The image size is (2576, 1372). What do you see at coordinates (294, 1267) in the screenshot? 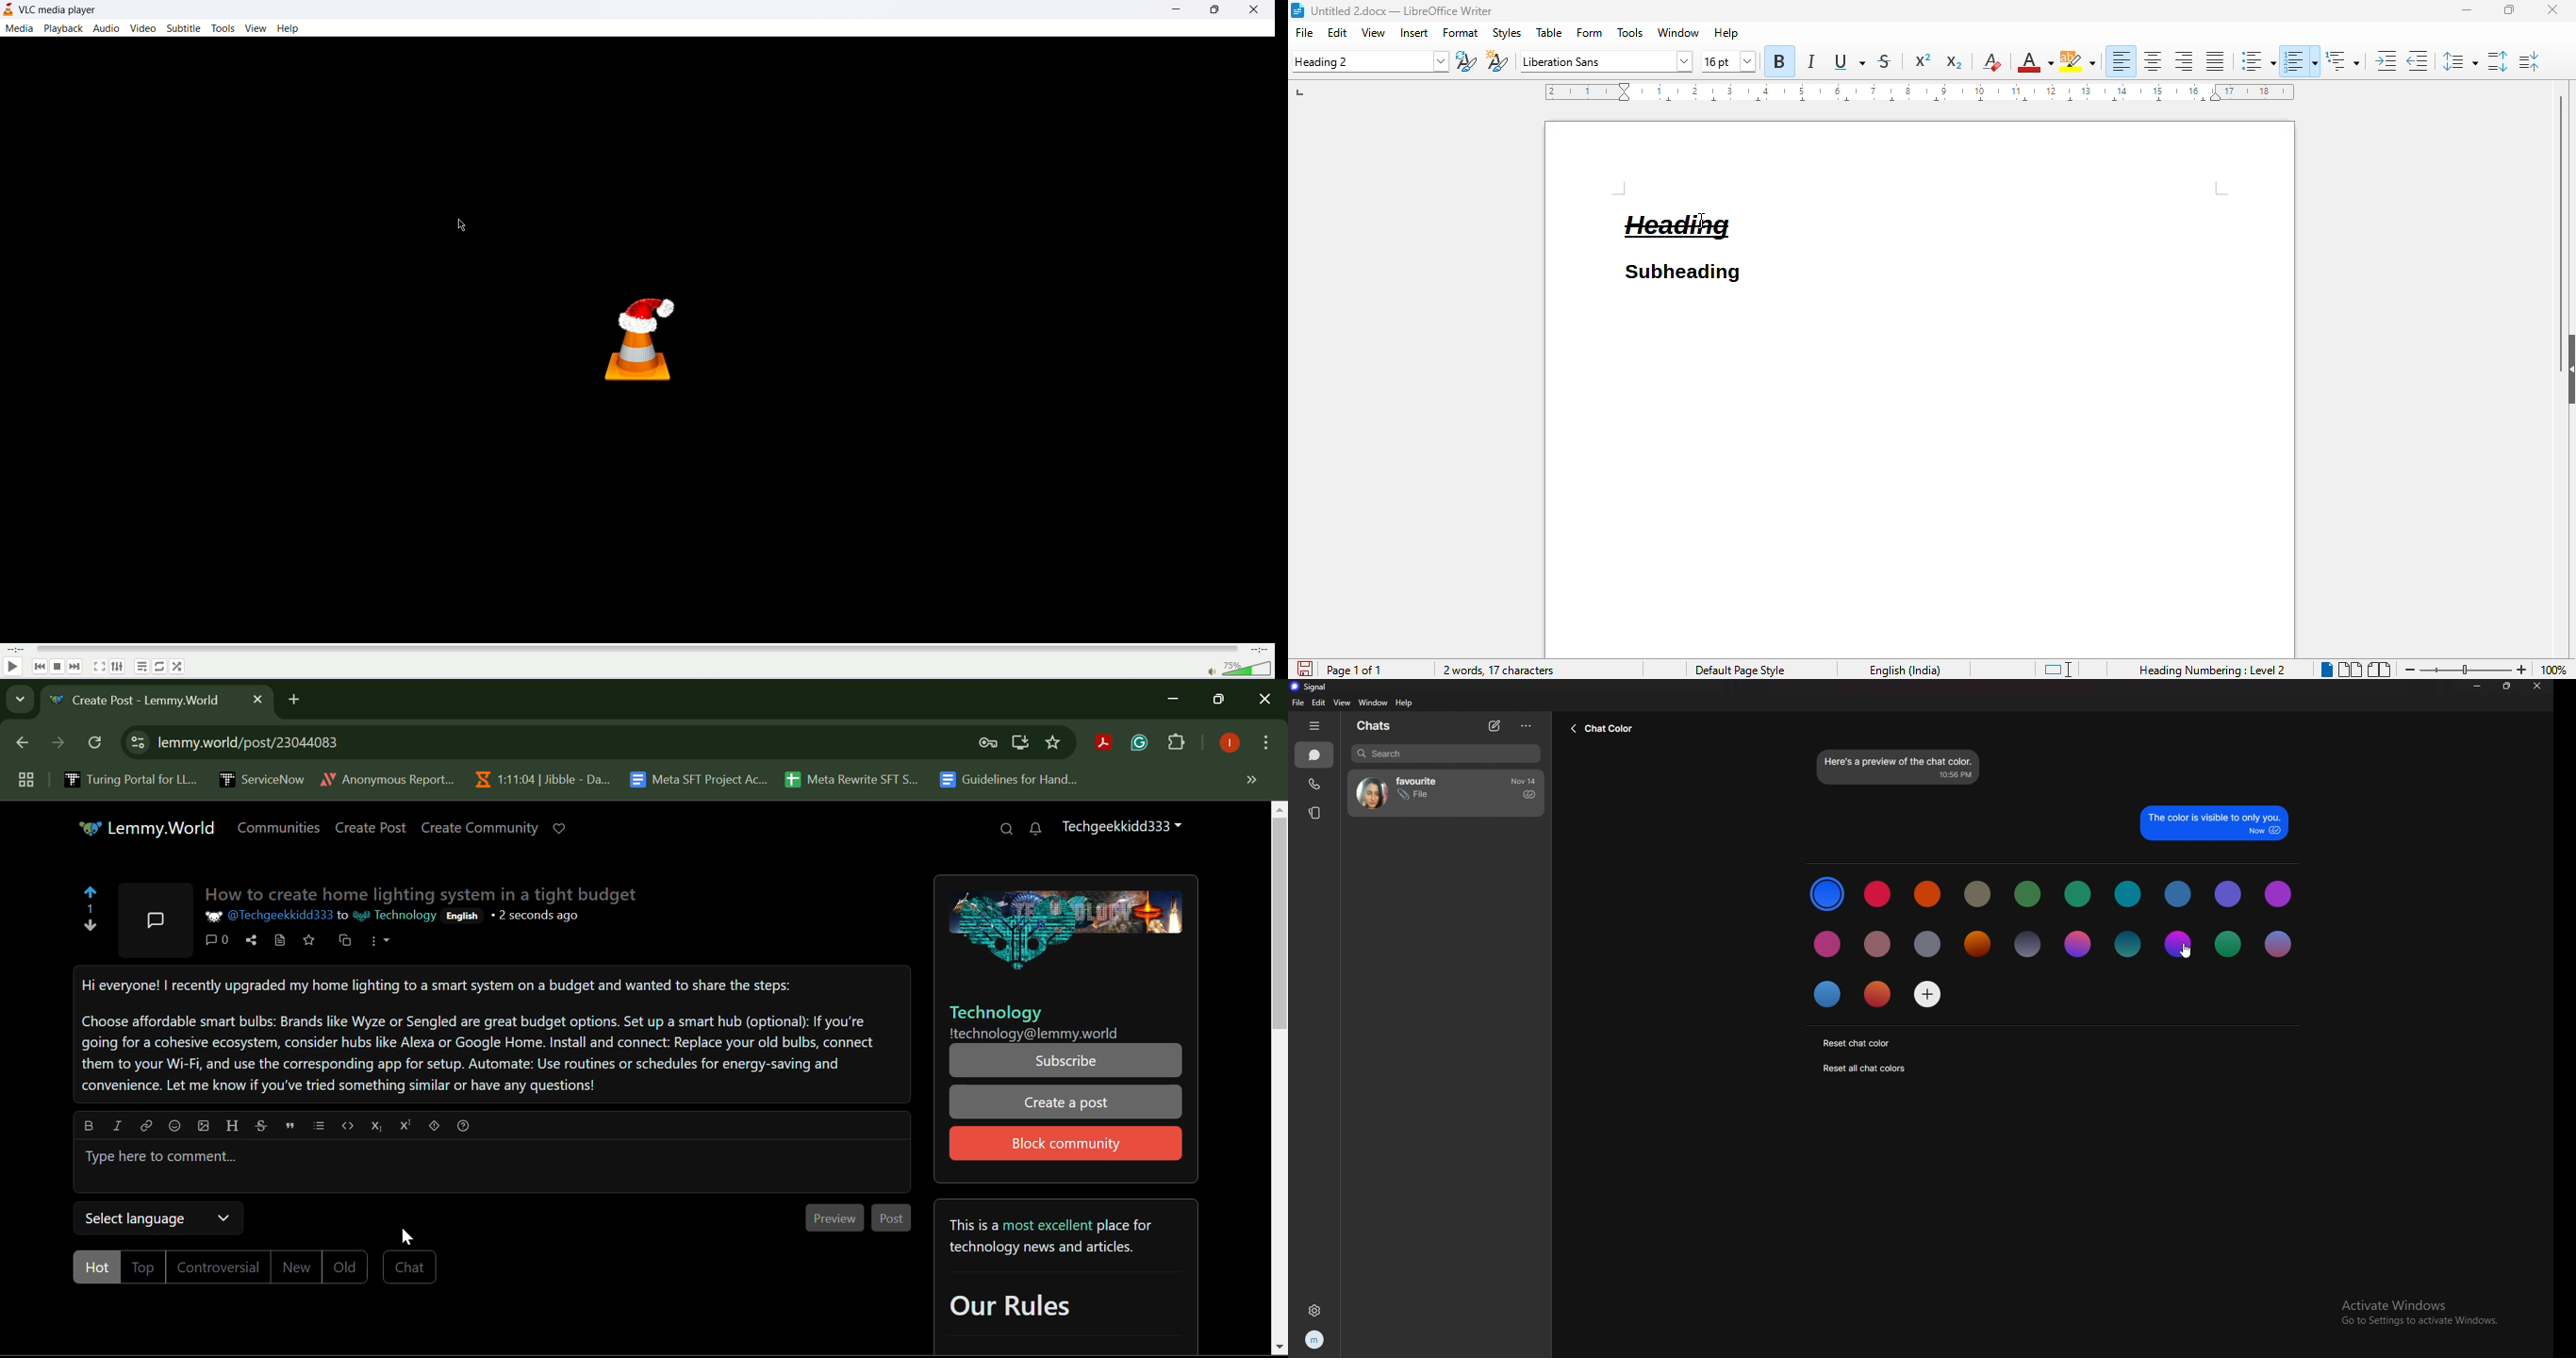
I see `New Filter Button Unselected` at bounding box center [294, 1267].